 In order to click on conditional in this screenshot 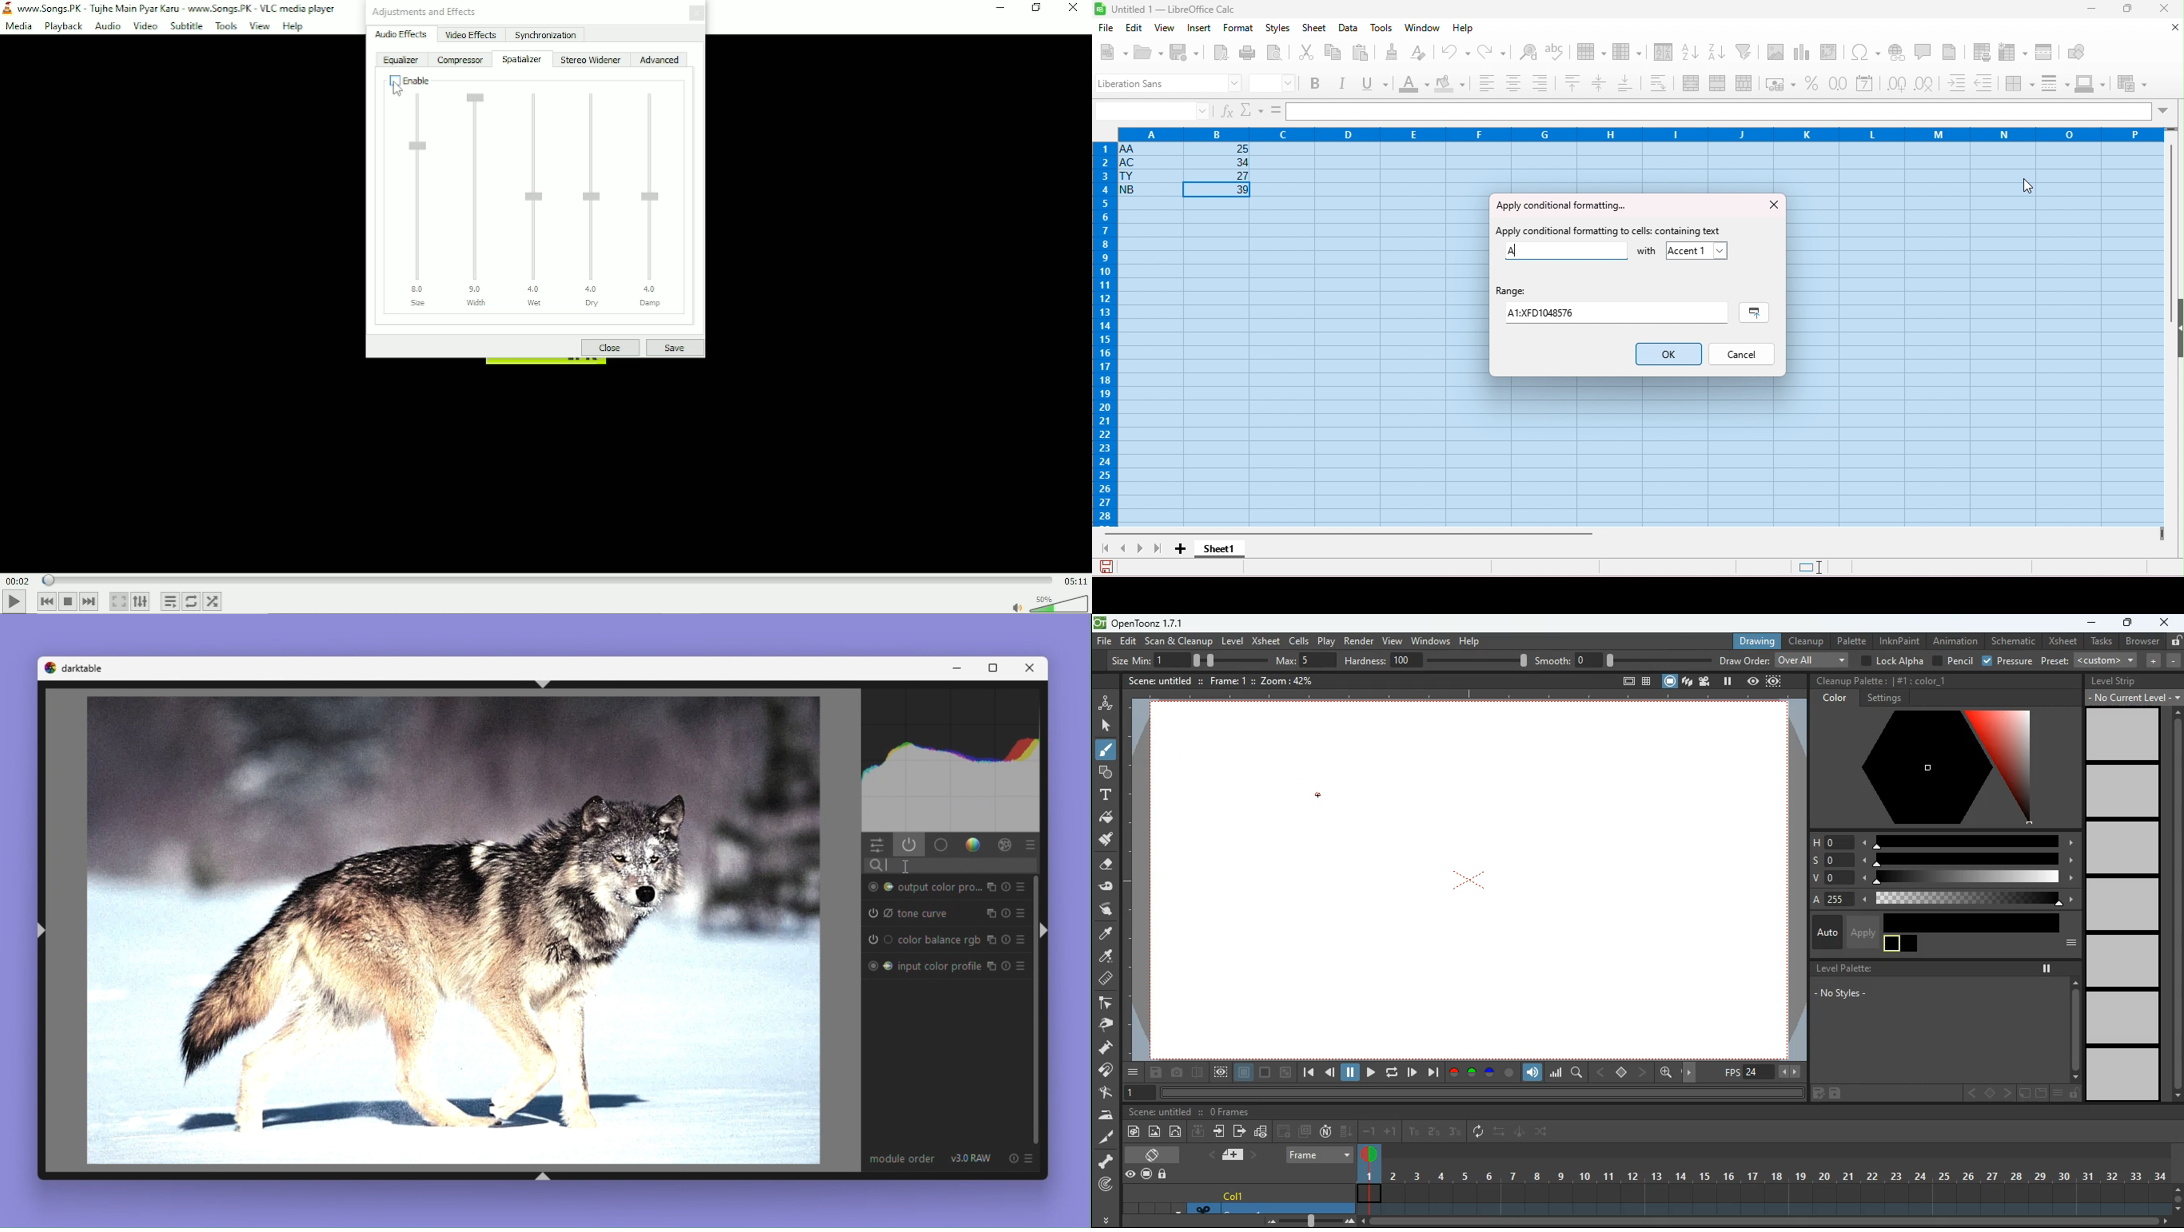, I will do `click(2130, 85)`.